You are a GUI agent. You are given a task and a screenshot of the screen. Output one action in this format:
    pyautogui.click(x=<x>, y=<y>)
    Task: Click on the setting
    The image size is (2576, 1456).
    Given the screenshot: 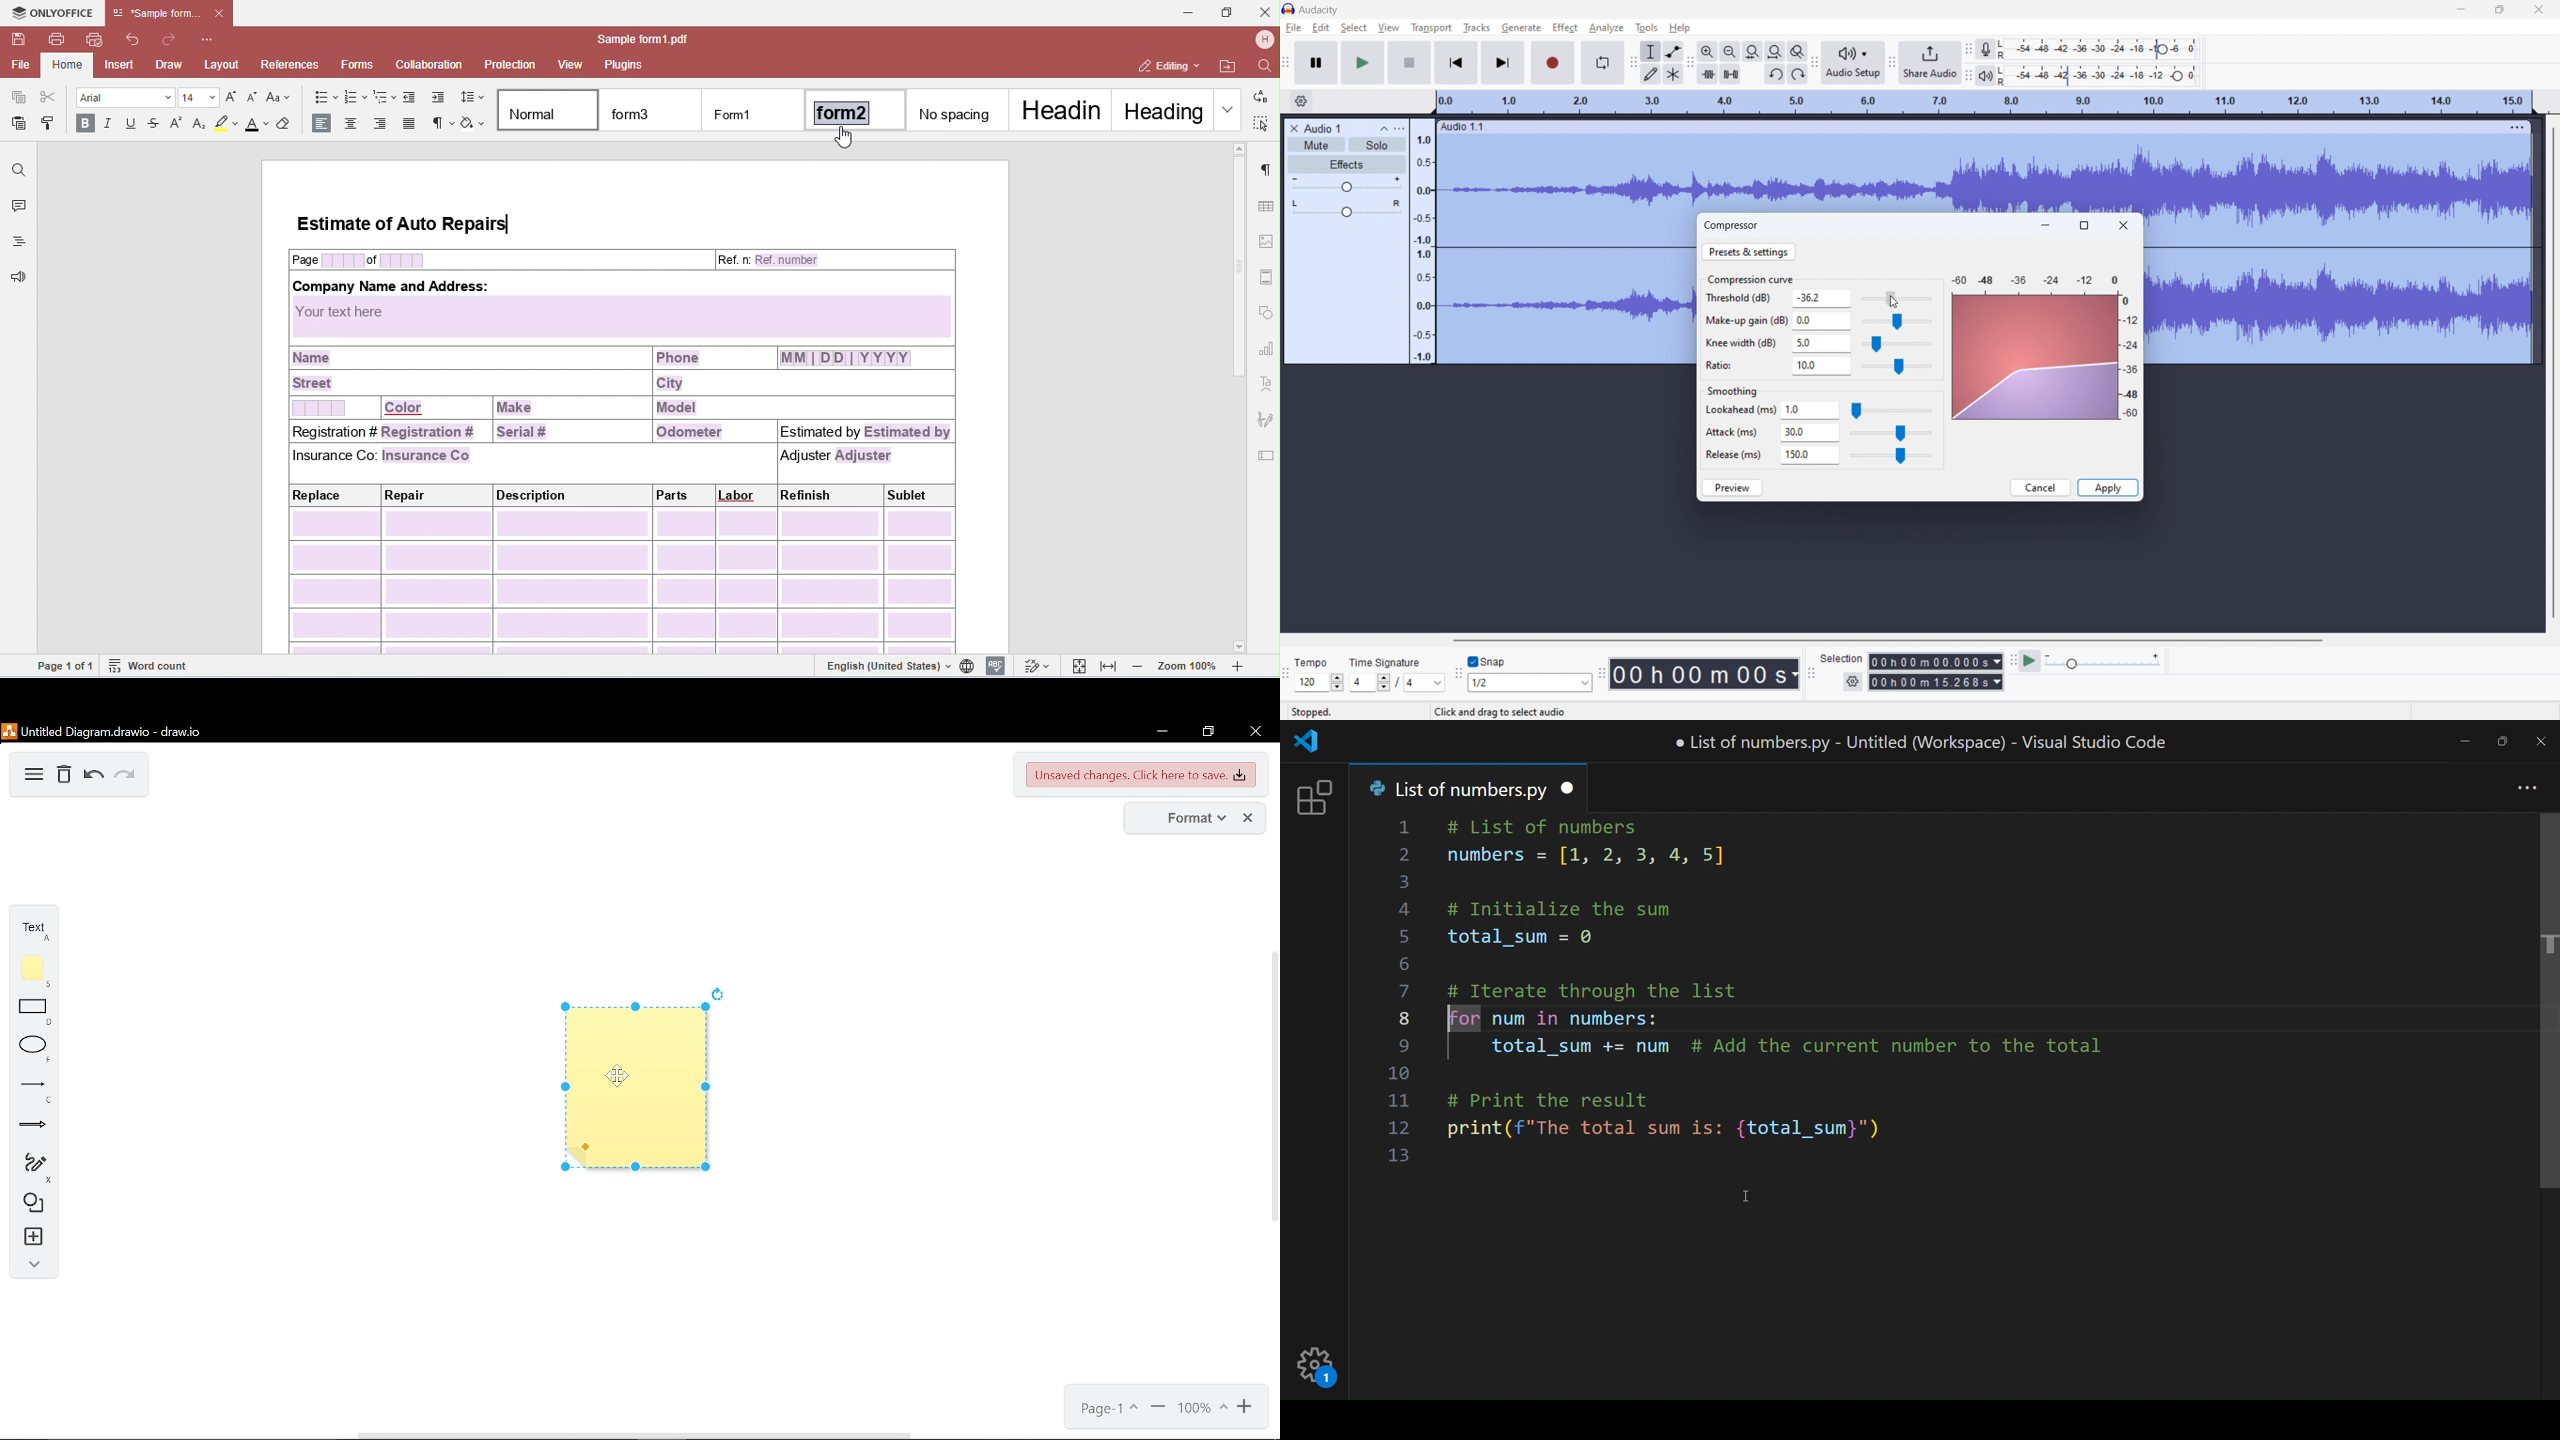 What is the action you would take?
    pyautogui.click(x=1320, y=1361)
    